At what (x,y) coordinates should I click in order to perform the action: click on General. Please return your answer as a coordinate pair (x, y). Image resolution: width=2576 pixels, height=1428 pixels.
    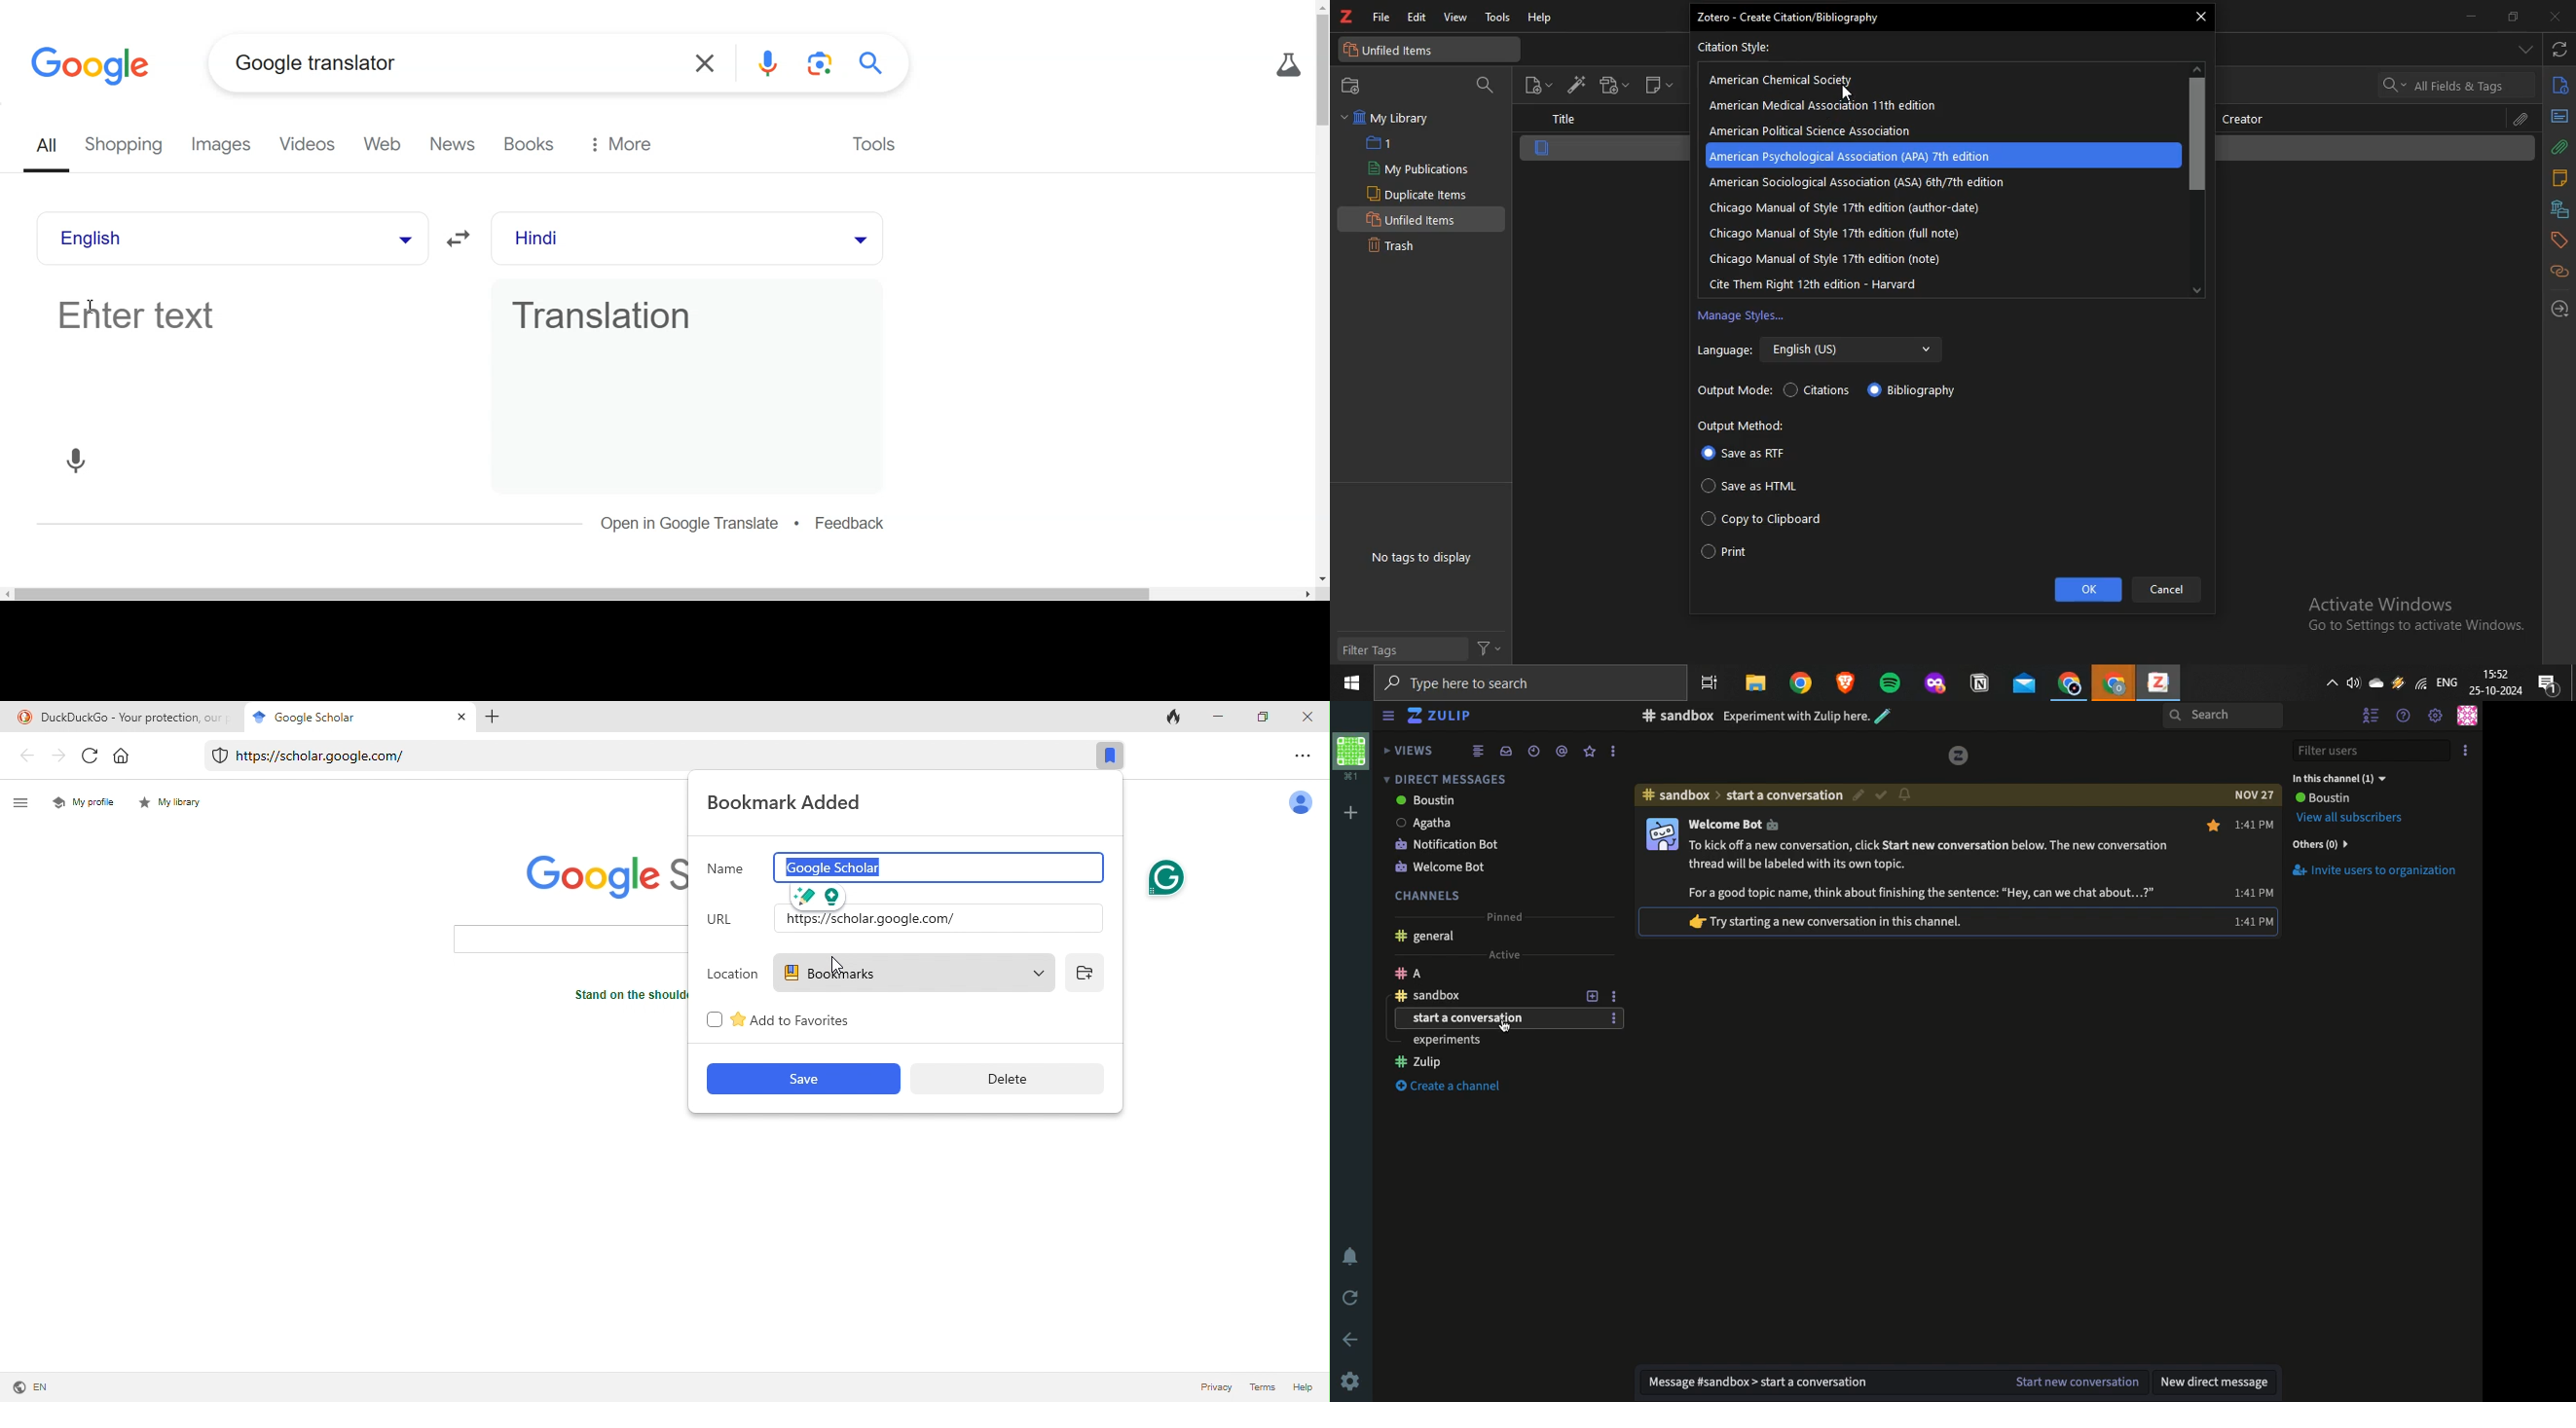
    Looking at the image, I should click on (1424, 938).